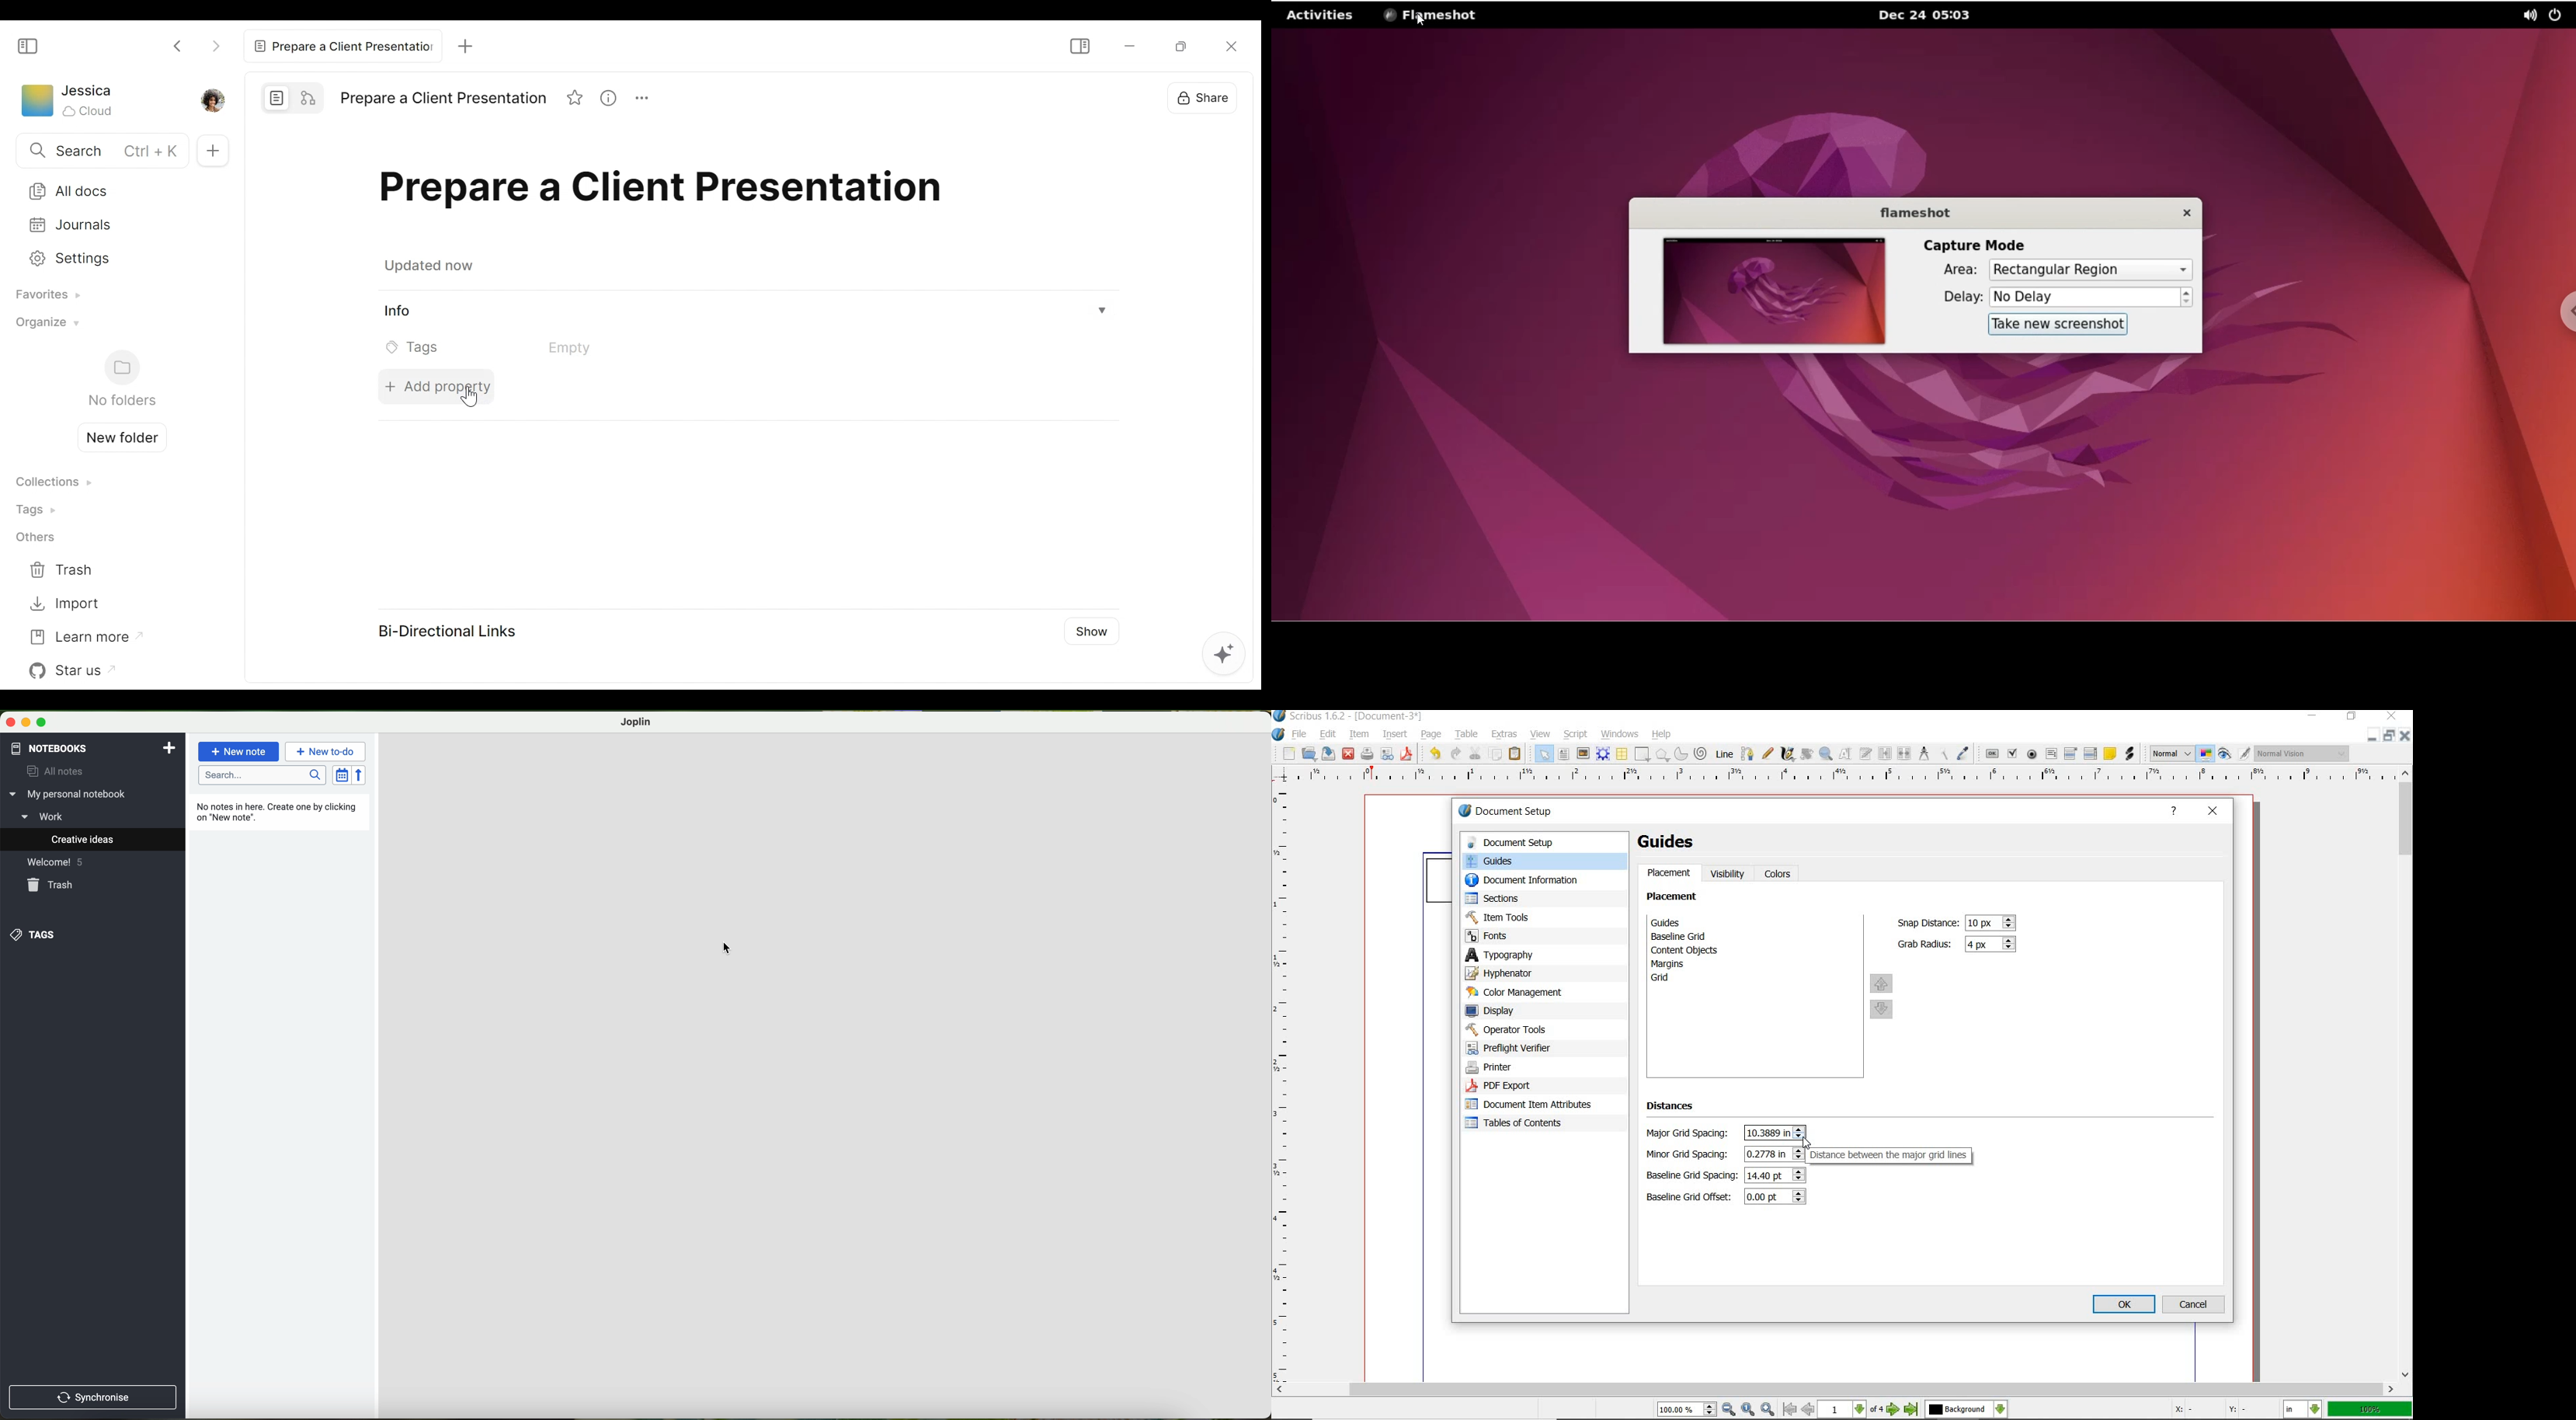  Describe the element at coordinates (1688, 1409) in the screenshot. I see `select current zoom level` at that location.